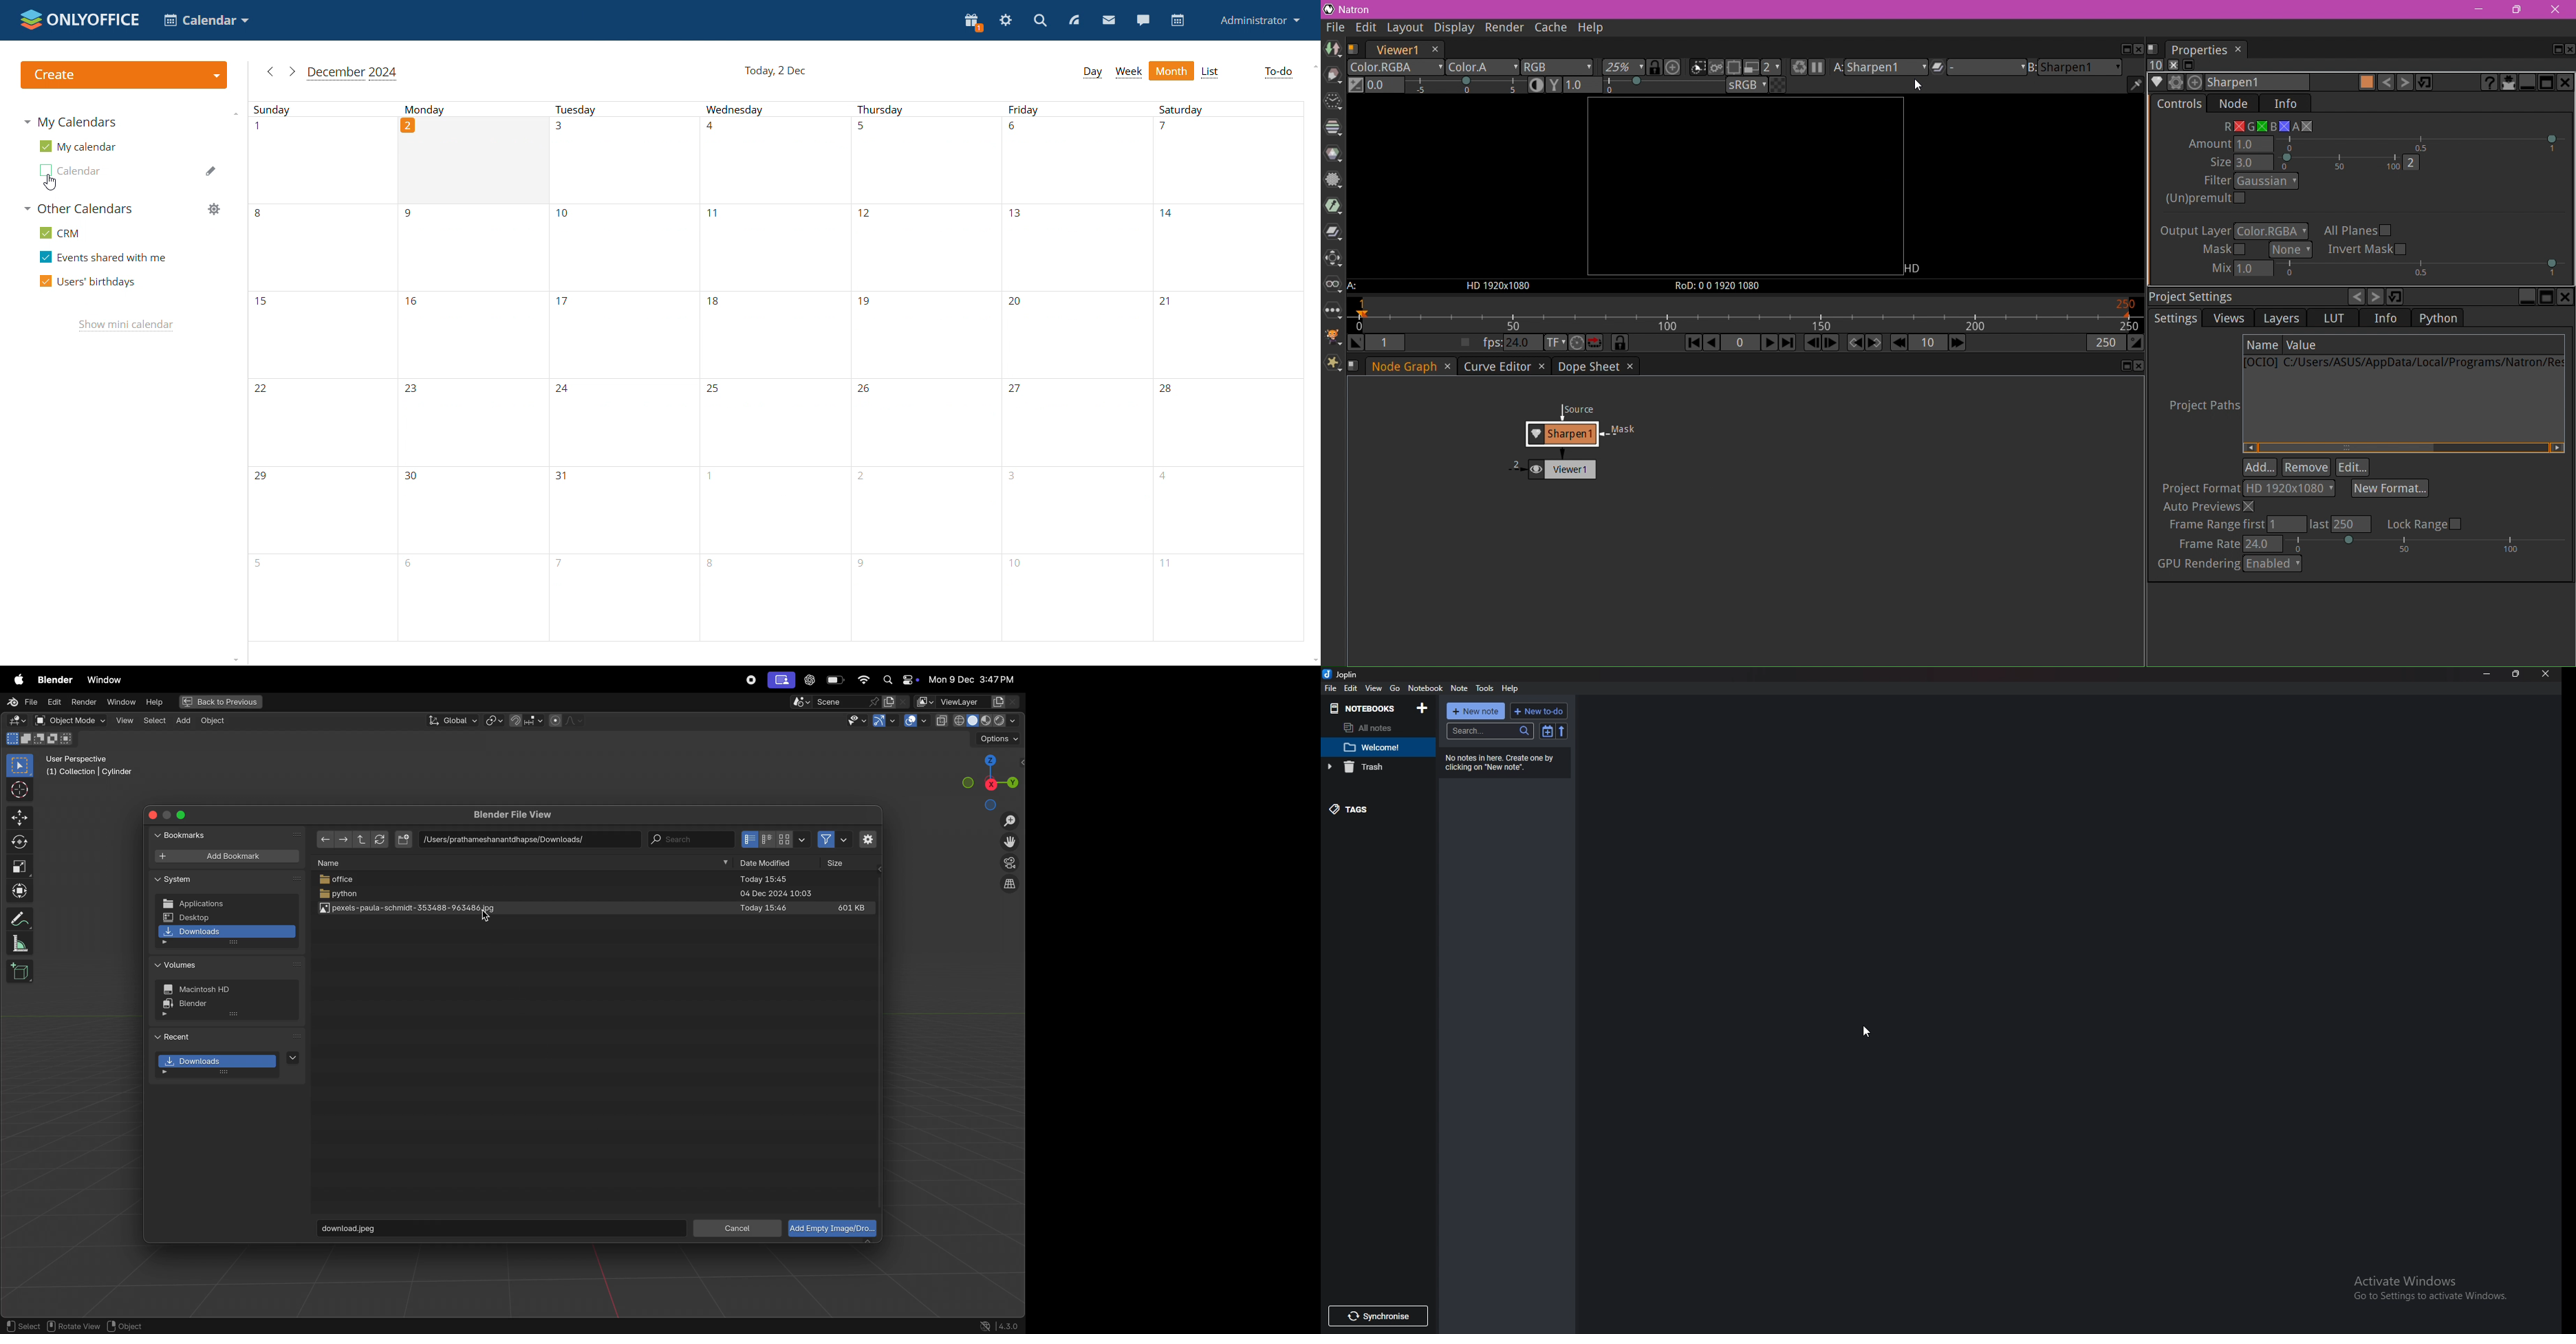 This screenshot has height=1344, width=2576. Describe the element at coordinates (1510, 688) in the screenshot. I see `help` at that location.